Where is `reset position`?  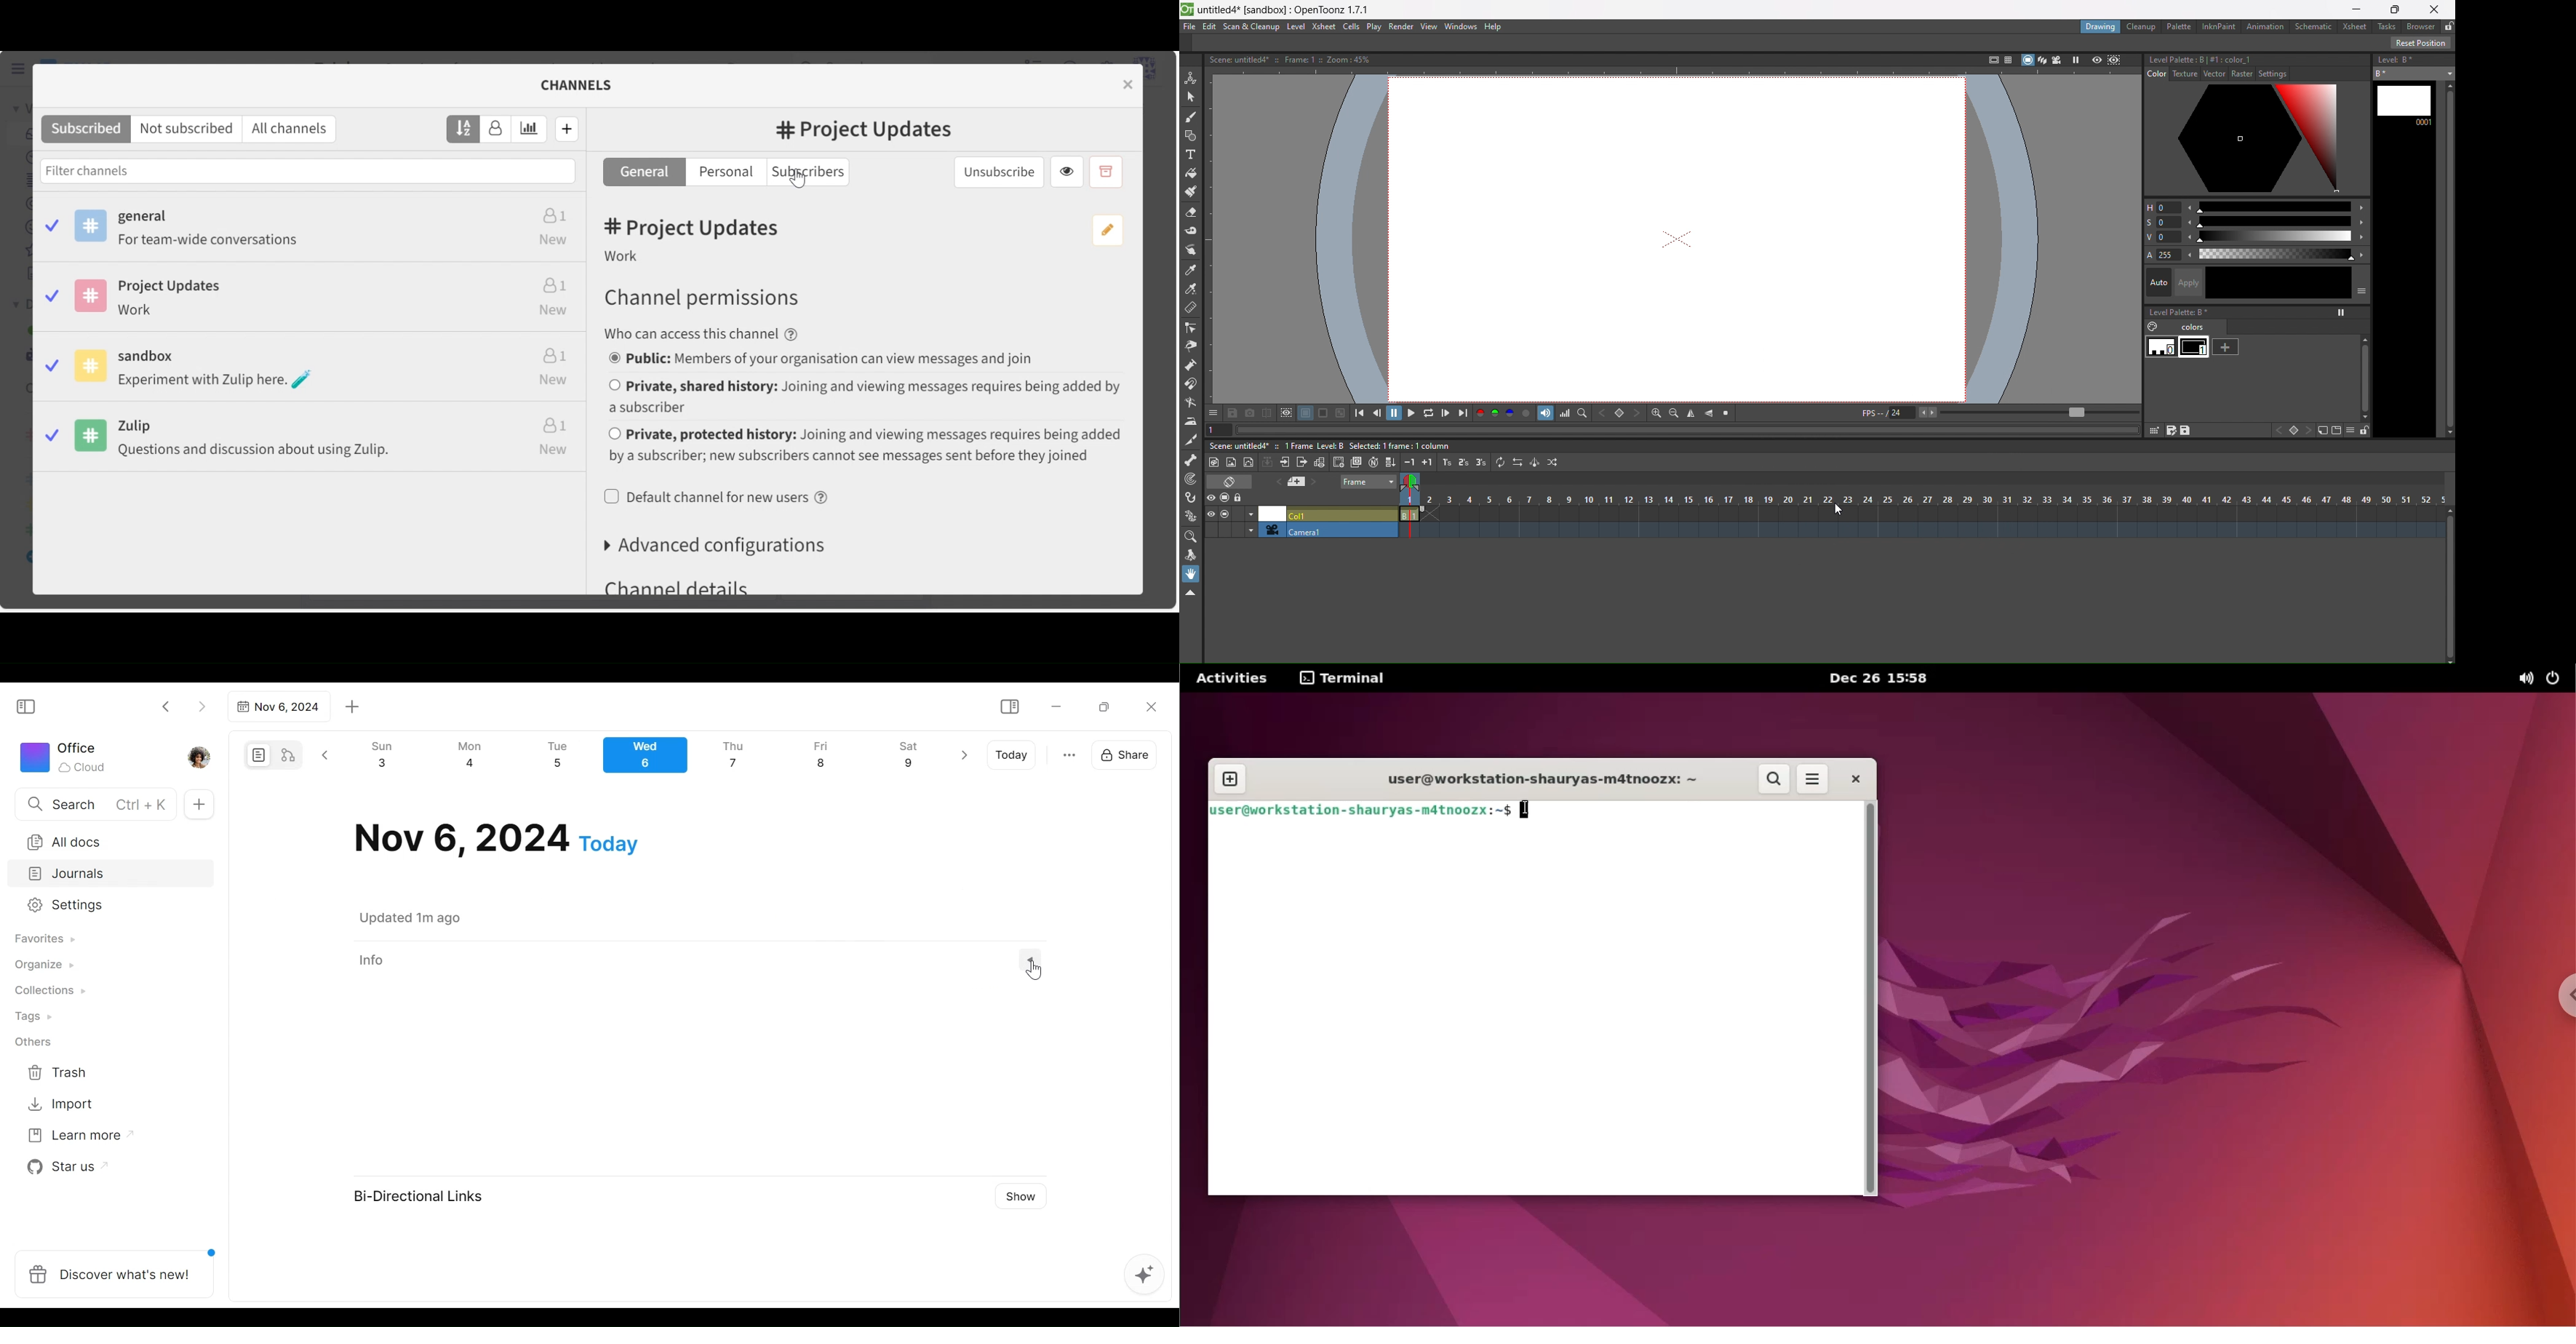
reset position is located at coordinates (2422, 43).